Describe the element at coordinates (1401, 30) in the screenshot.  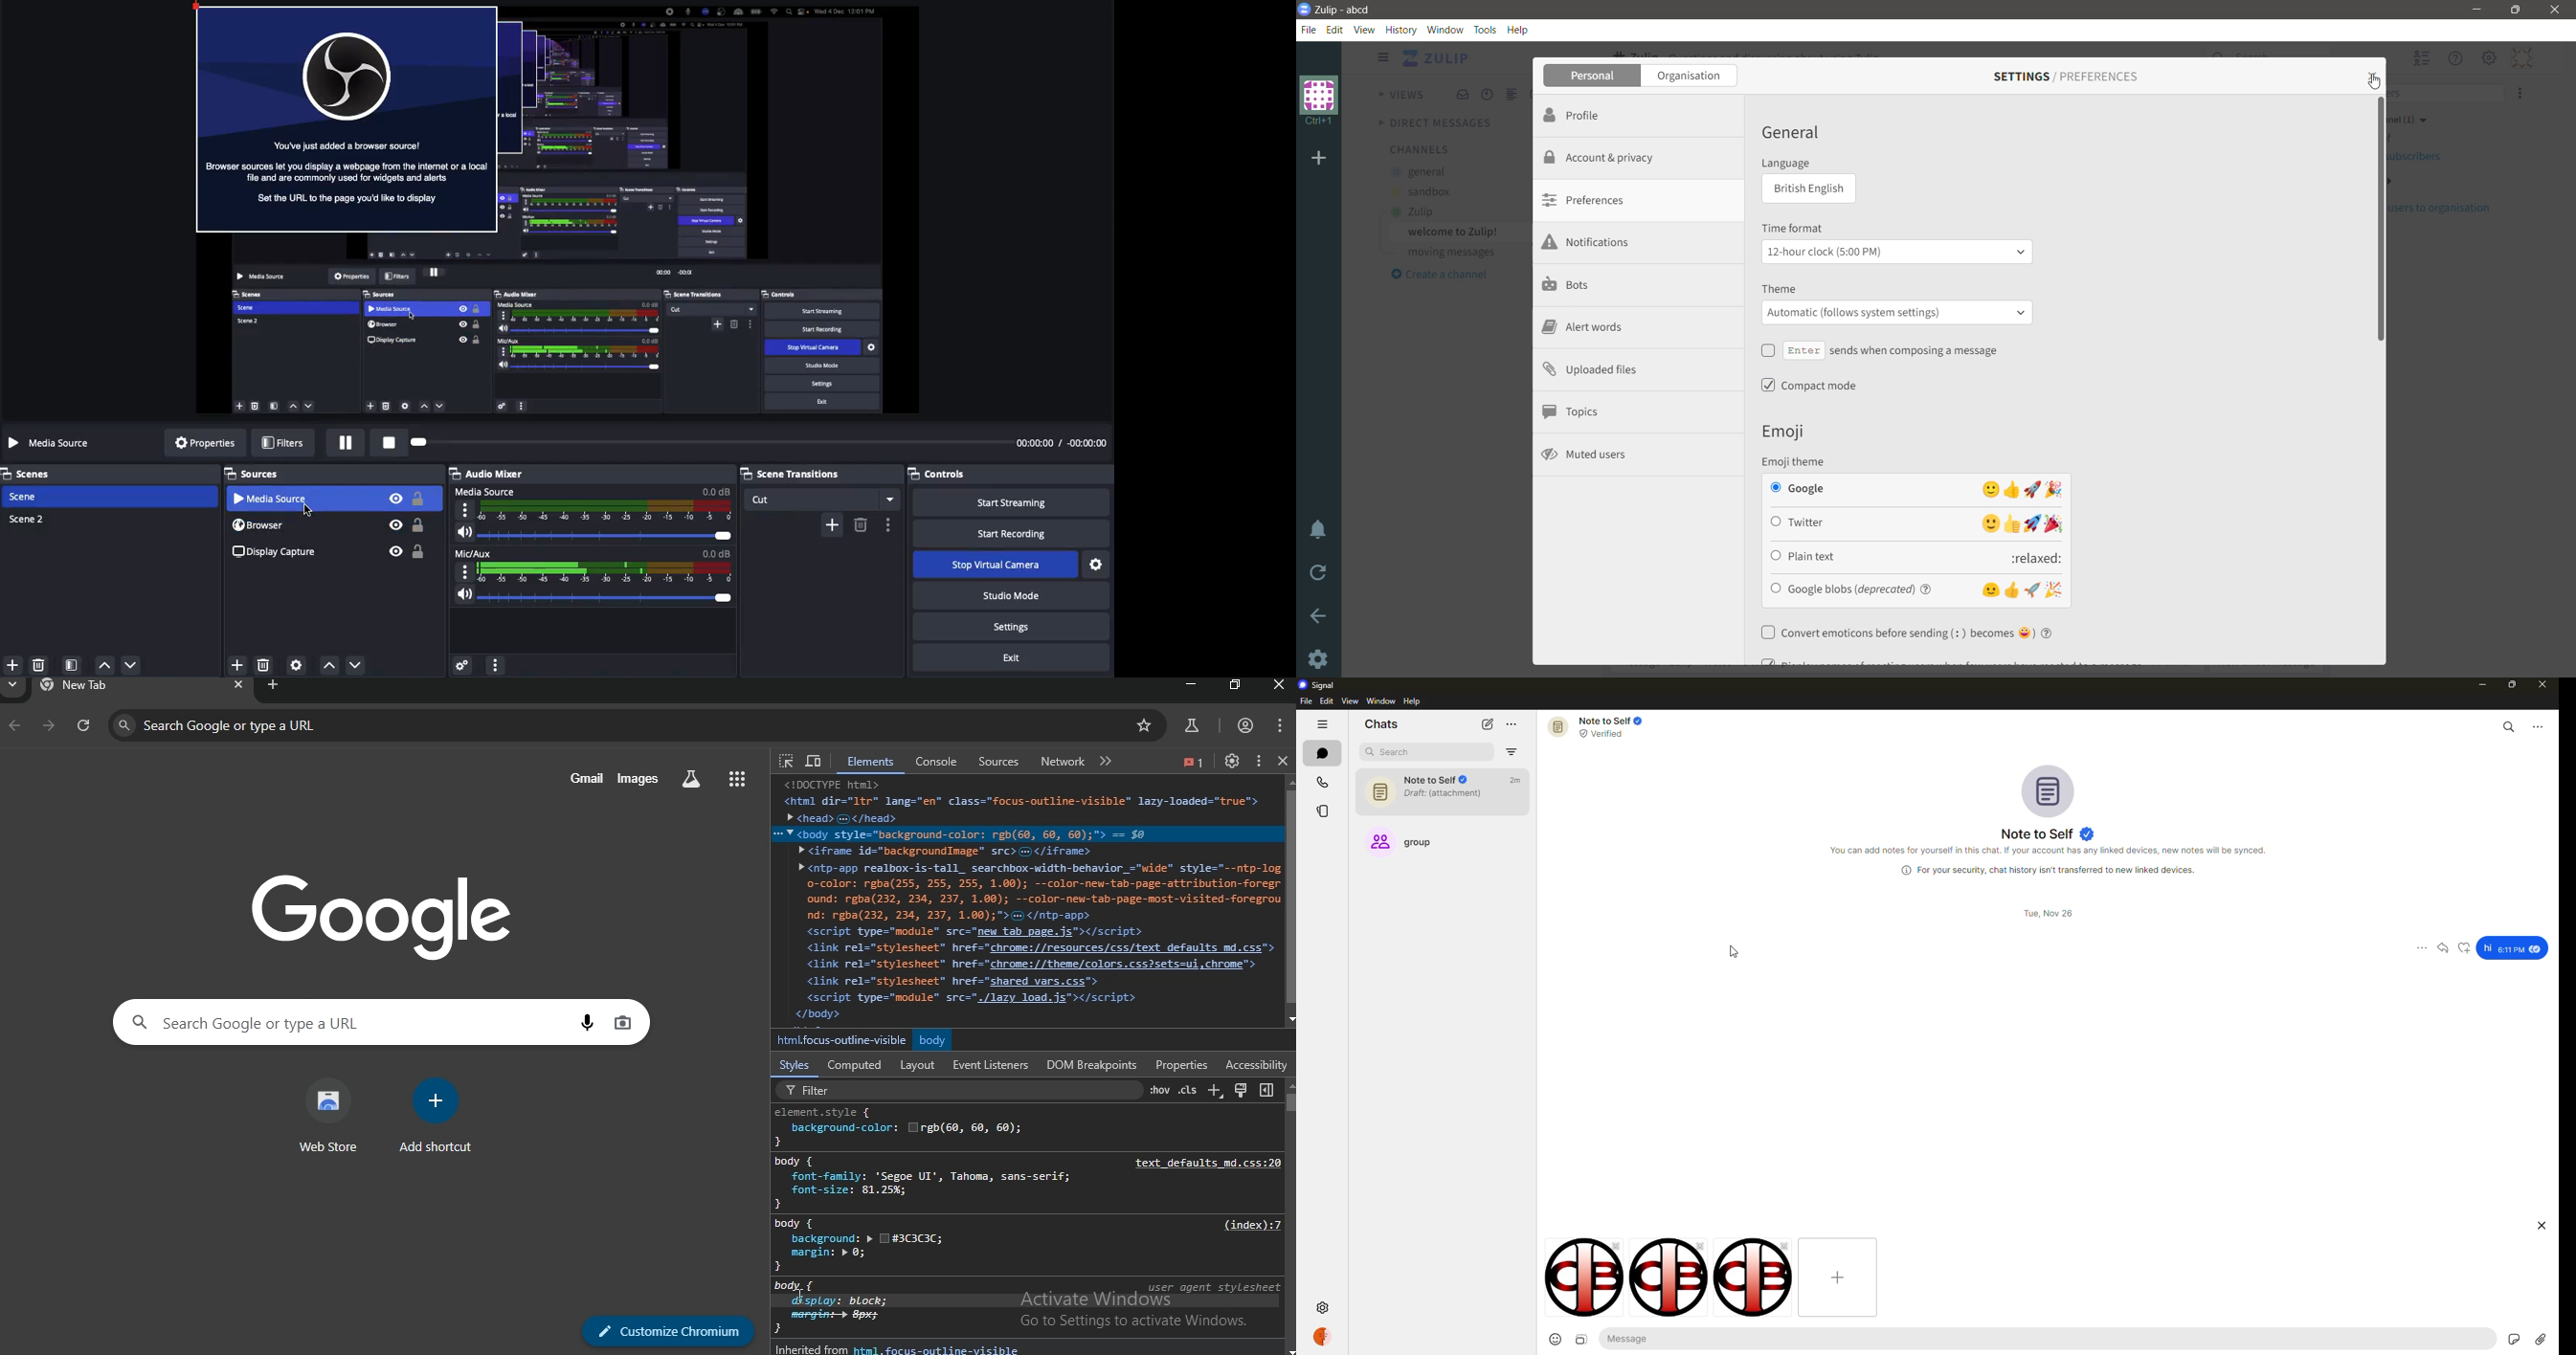
I see `History` at that location.